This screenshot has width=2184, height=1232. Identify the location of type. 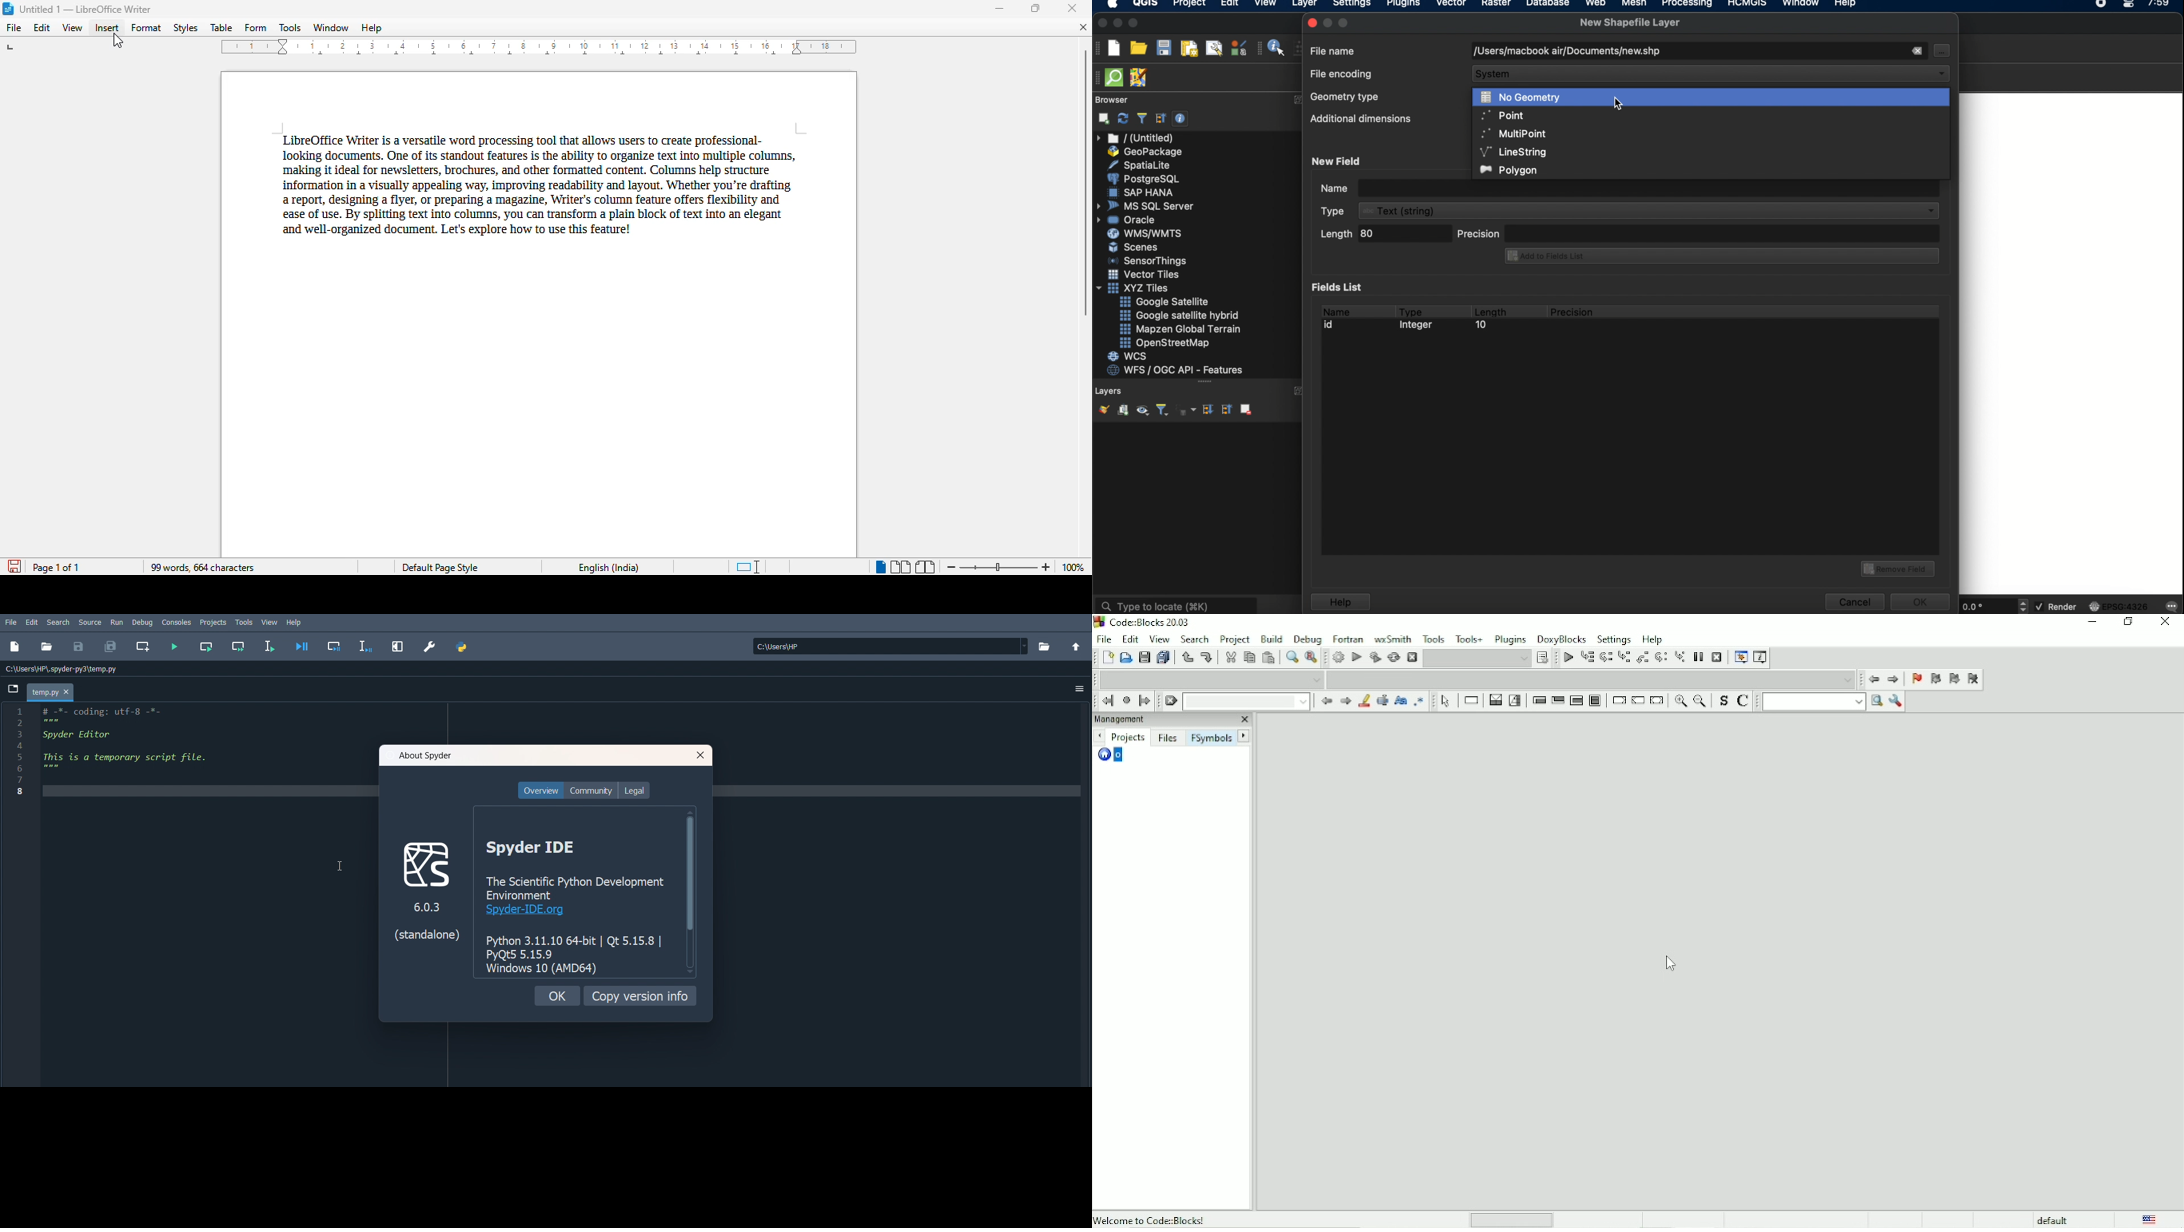
(1412, 310).